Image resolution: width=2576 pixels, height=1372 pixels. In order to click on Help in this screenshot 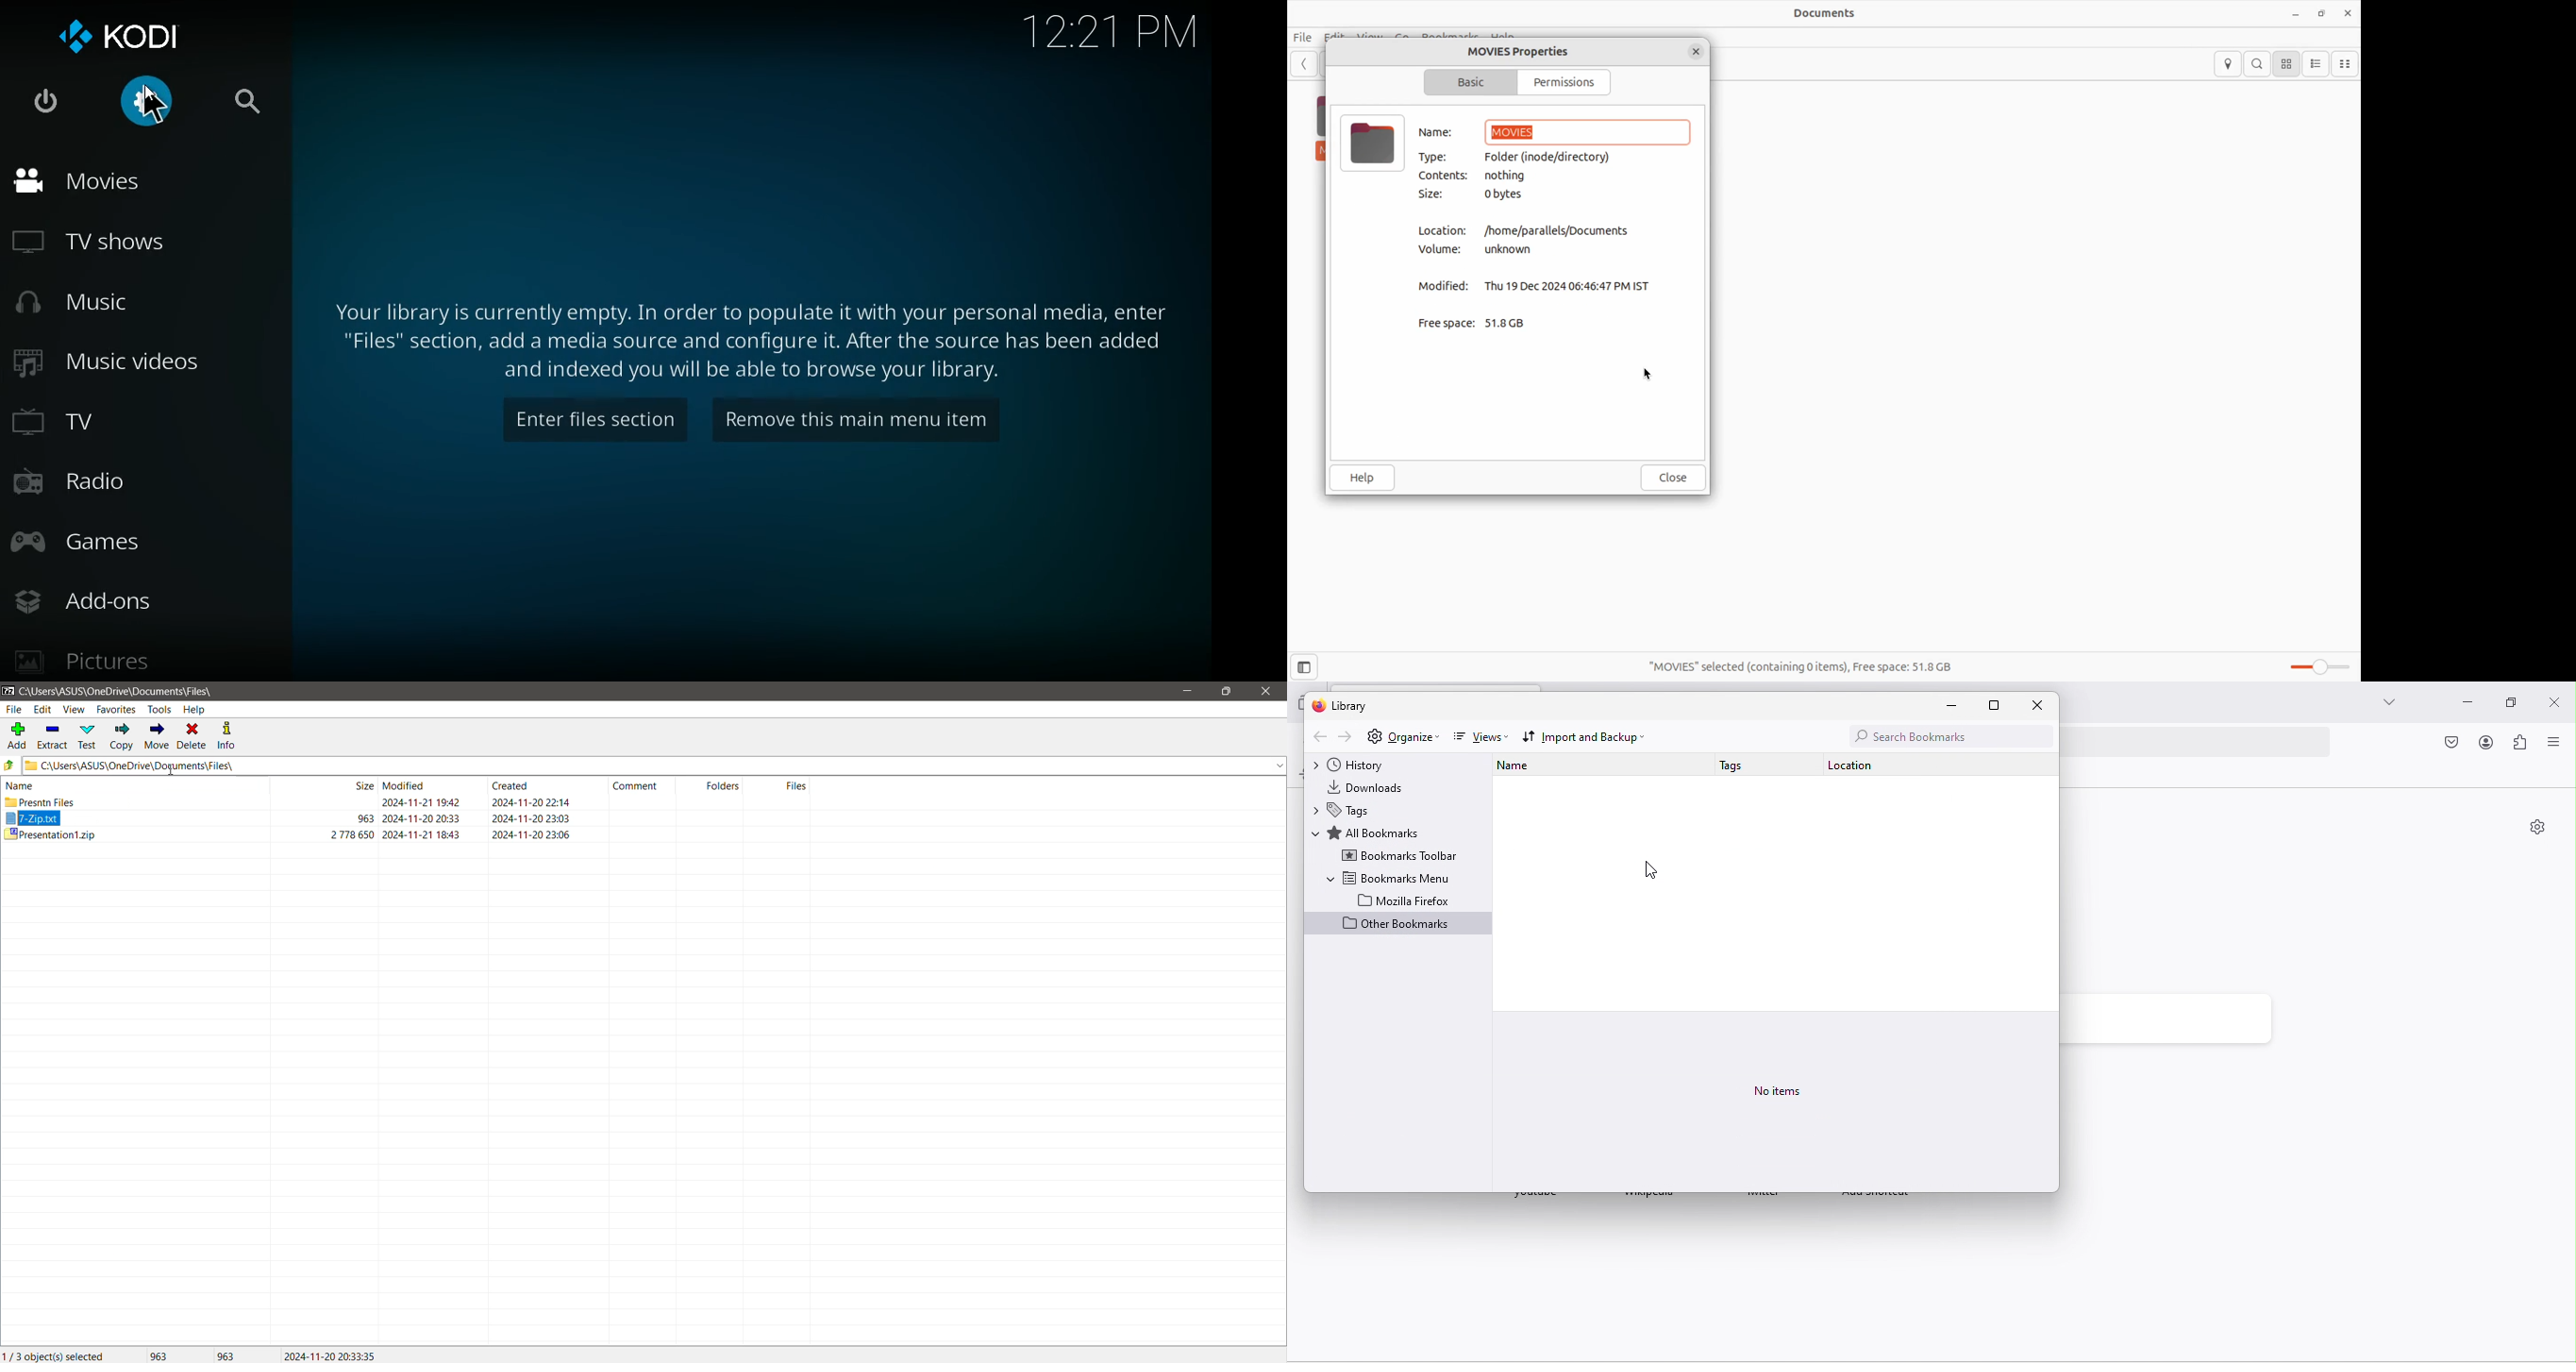, I will do `click(194, 709)`.